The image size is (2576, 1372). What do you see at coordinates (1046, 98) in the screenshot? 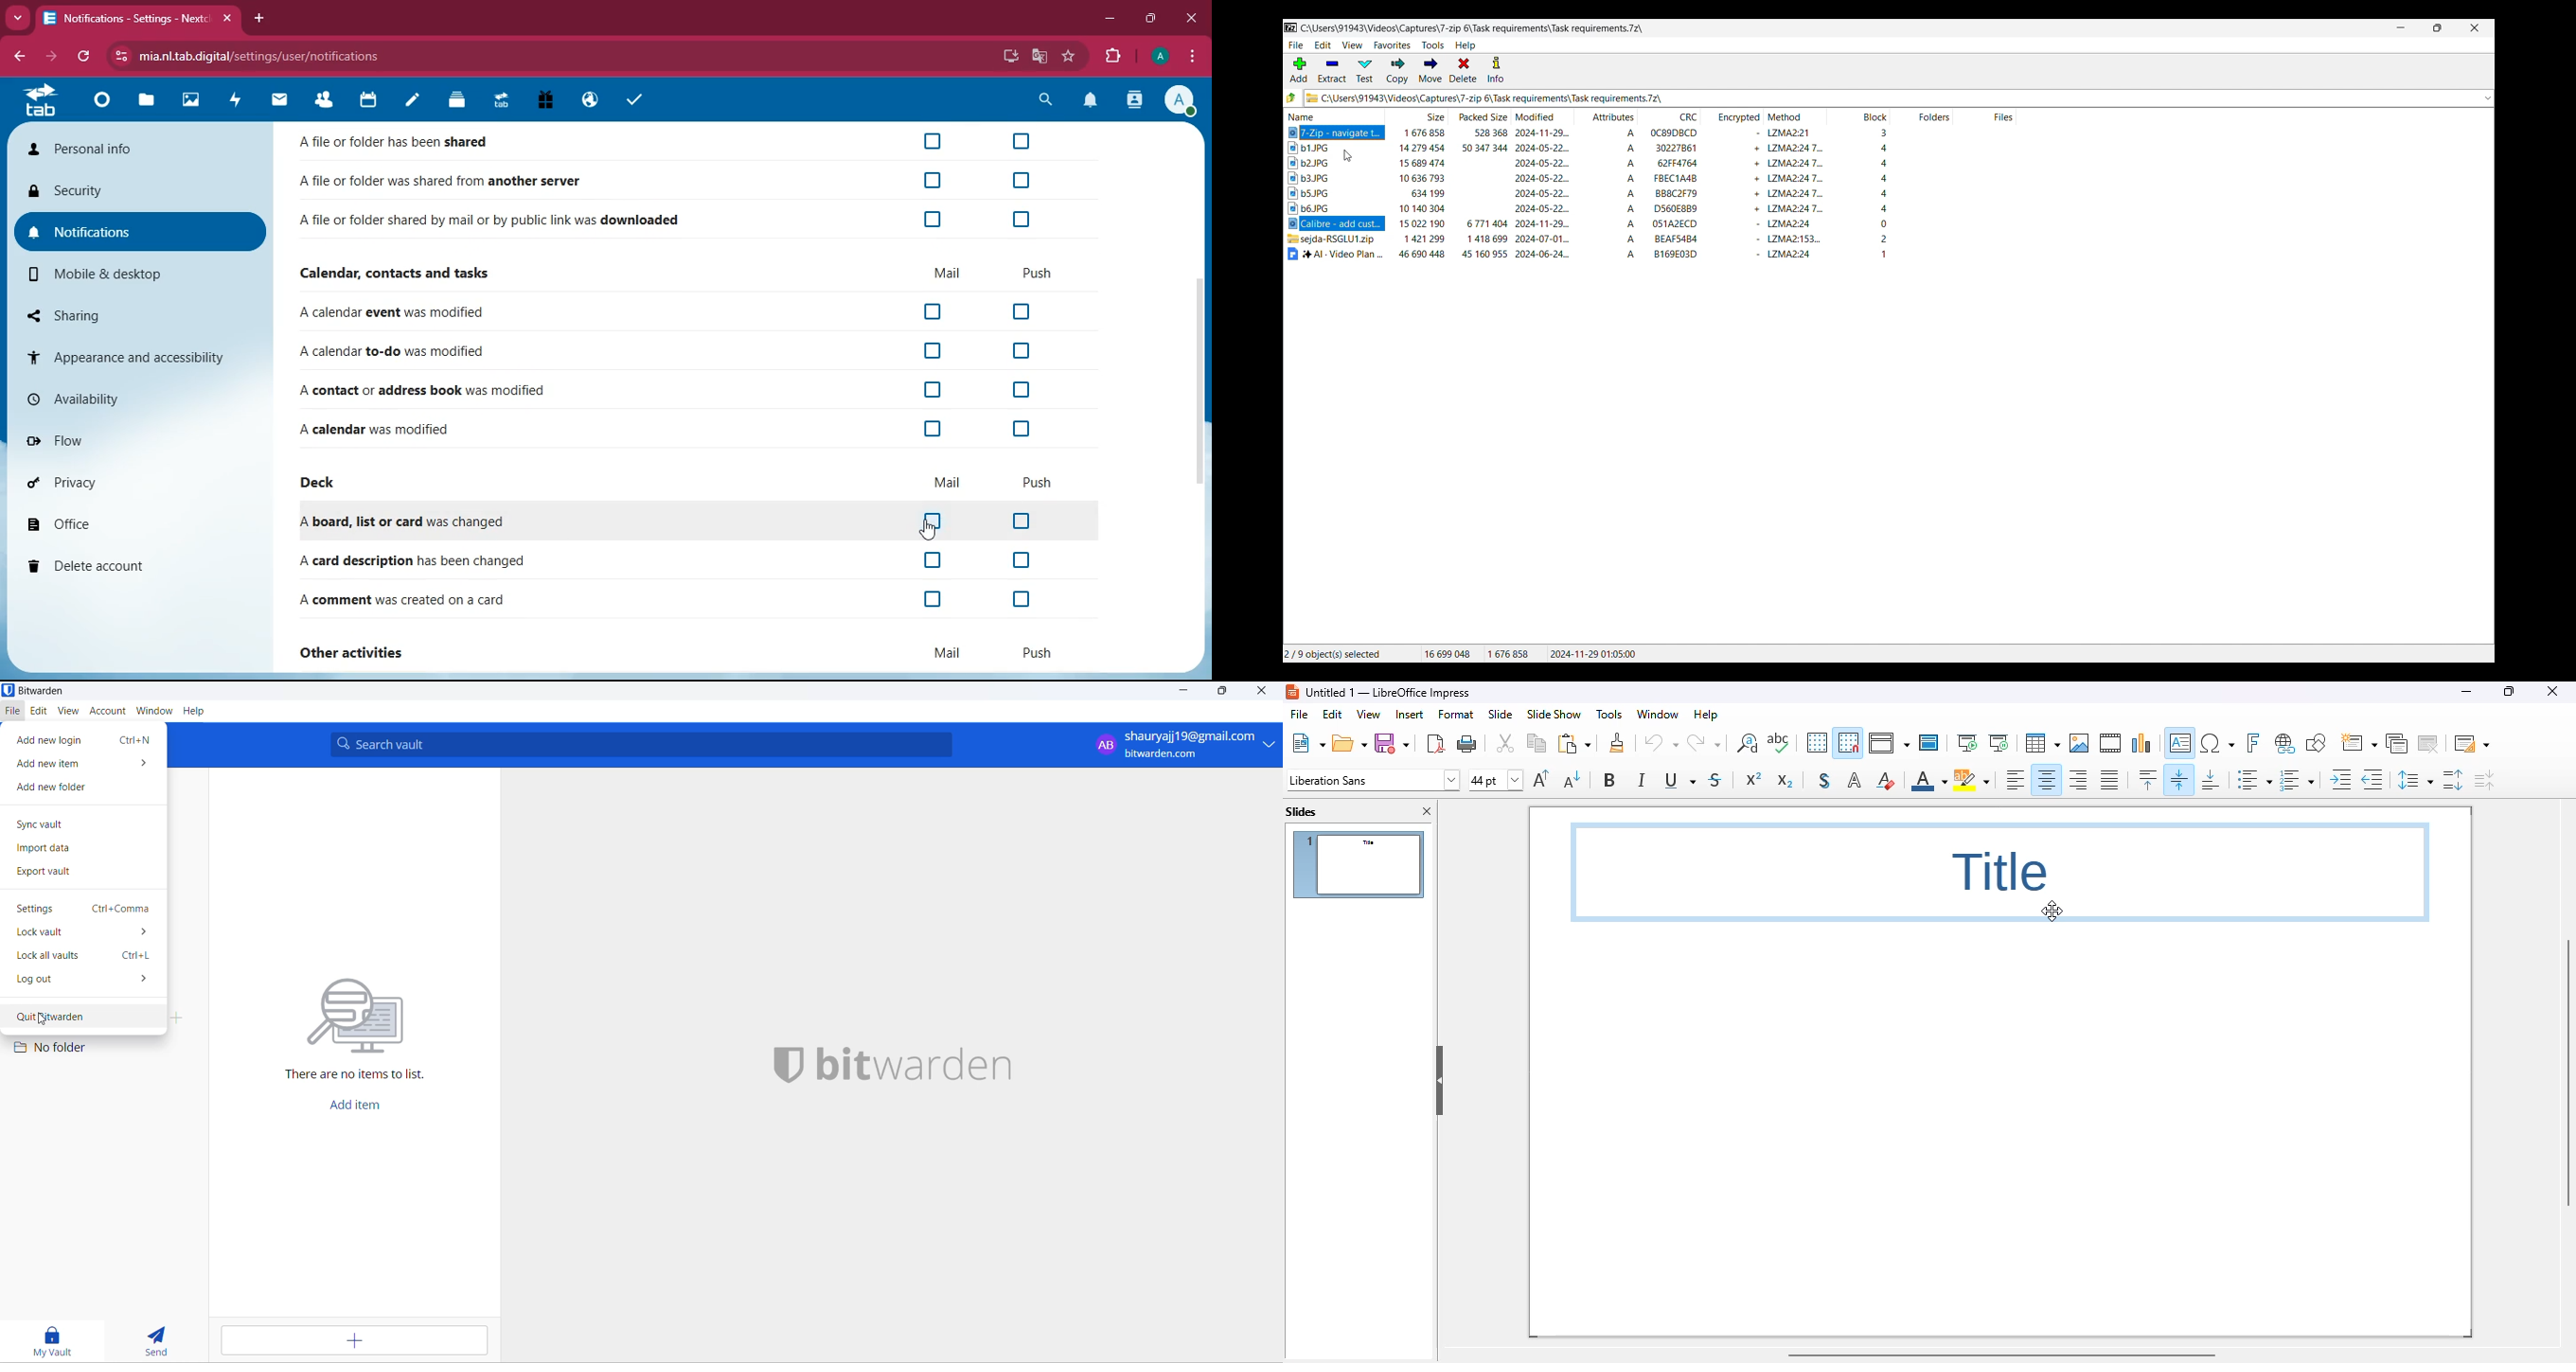
I see `search` at bounding box center [1046, 98].